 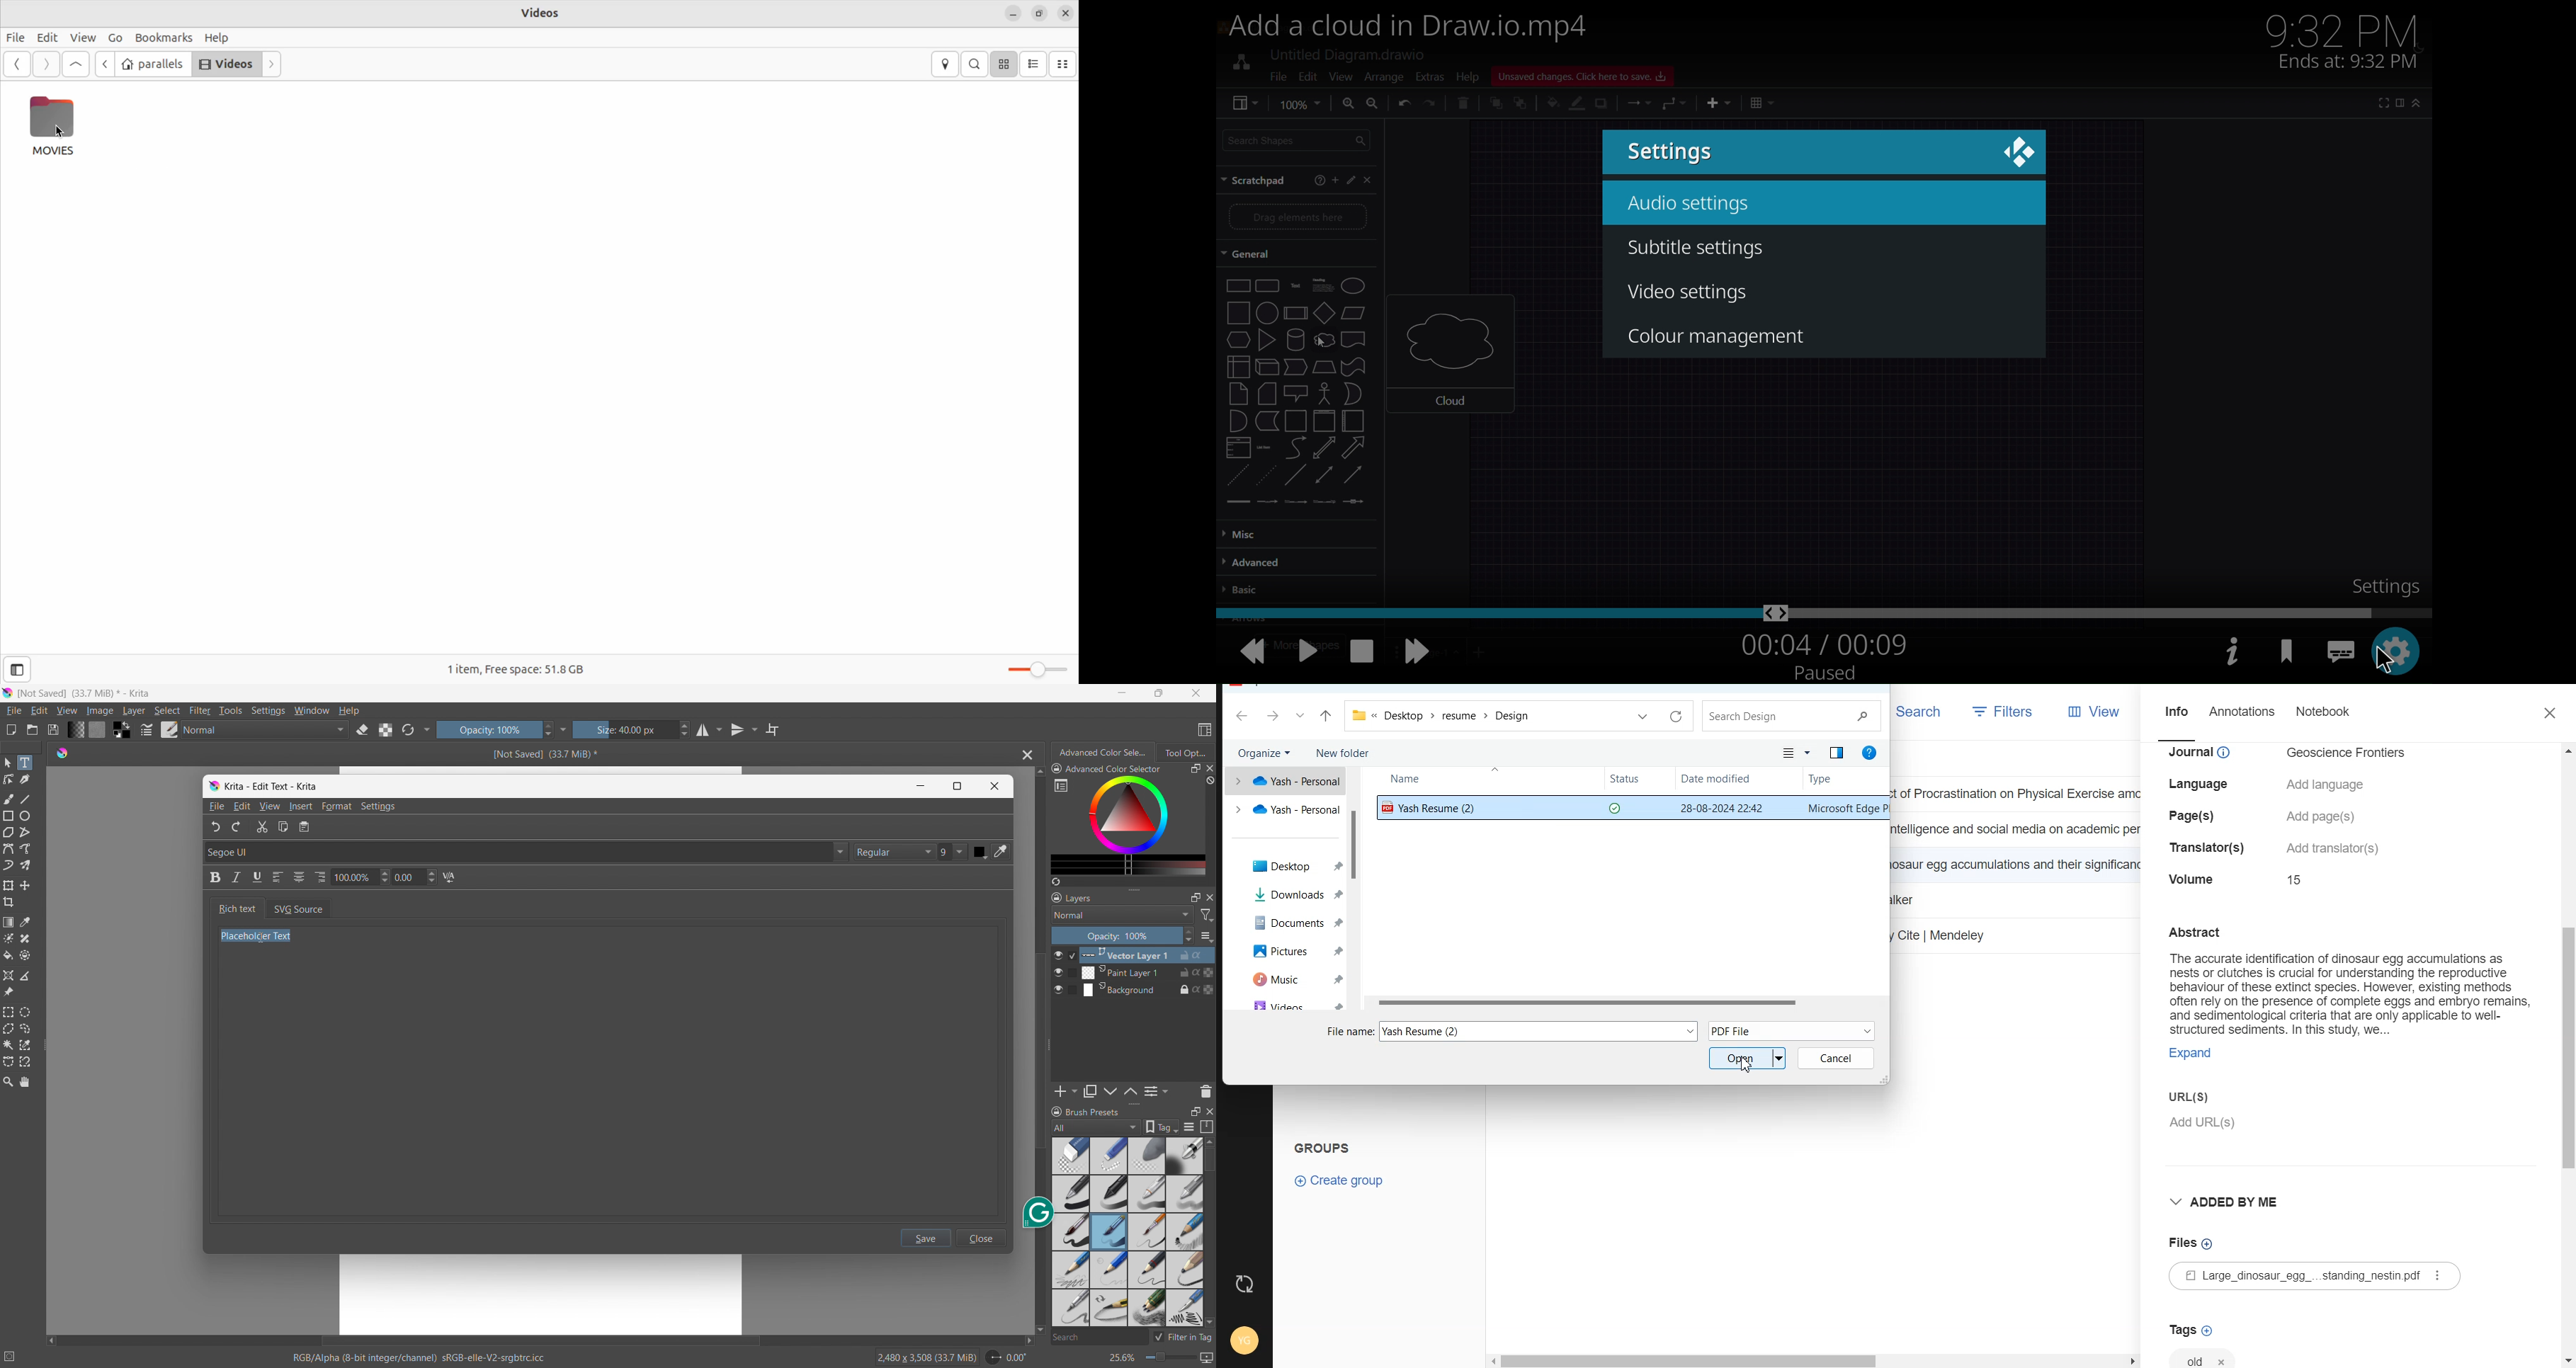 I want to click on cursor, so click(x=2380, y=659).